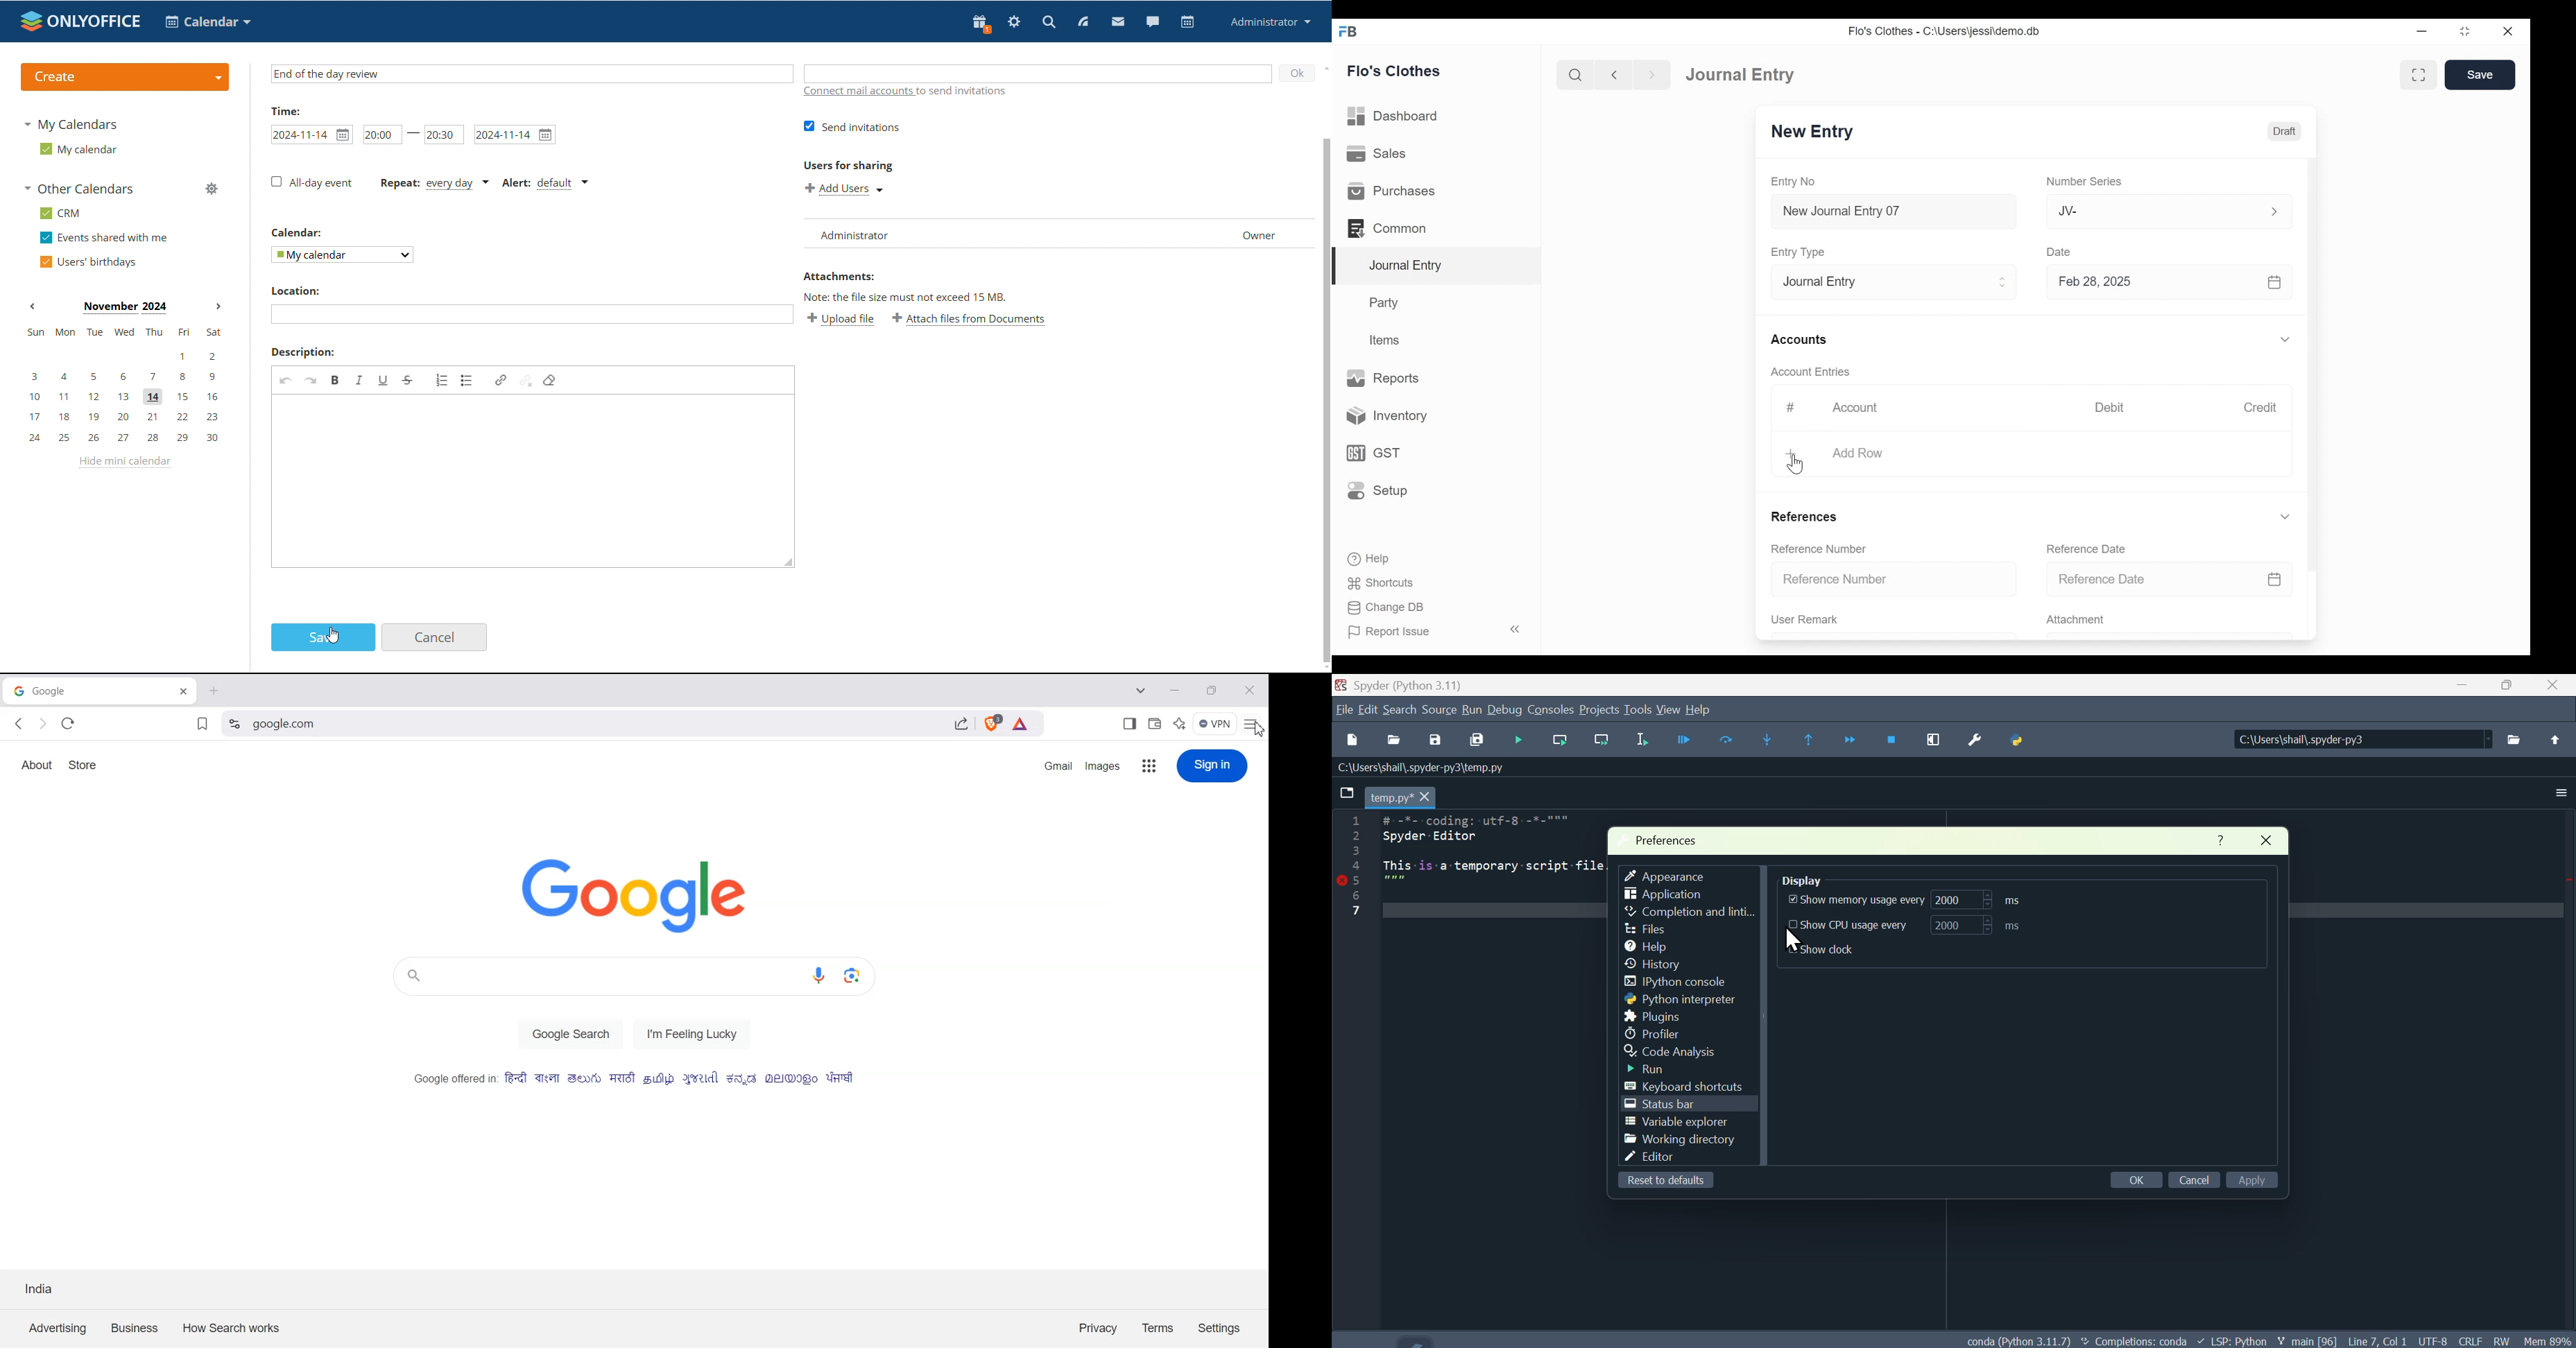  I want to click on Help, so click(1708, 708).